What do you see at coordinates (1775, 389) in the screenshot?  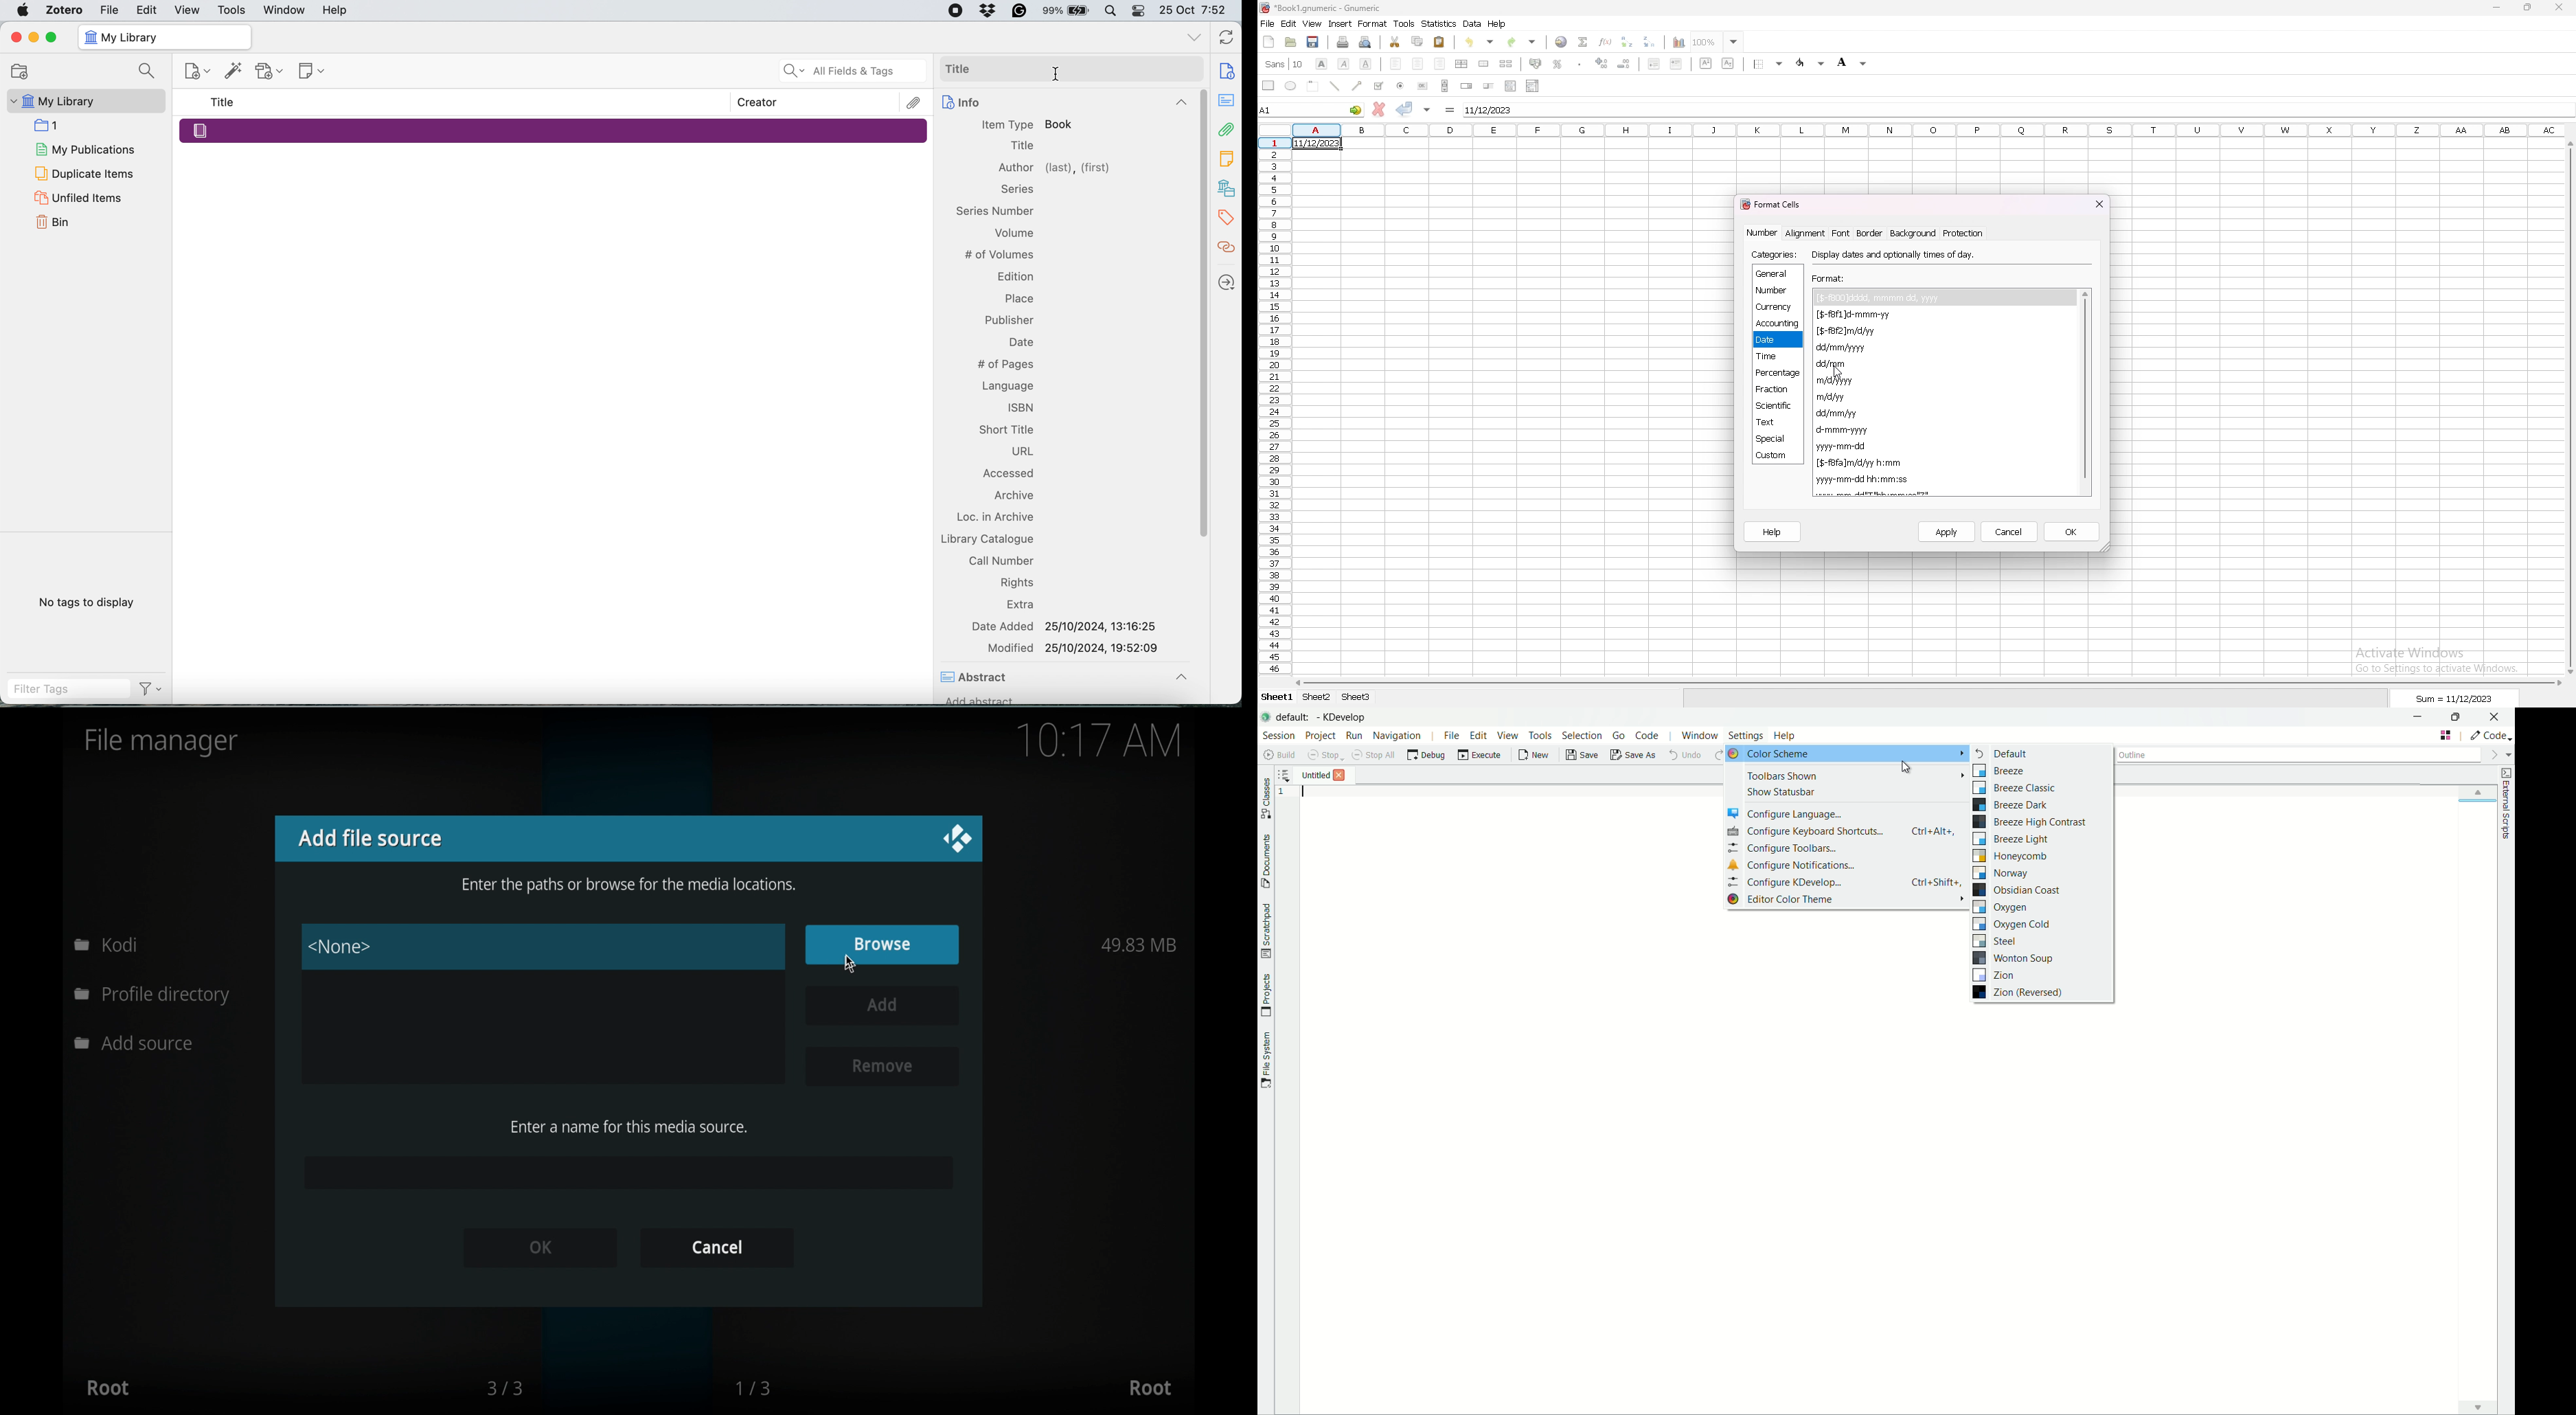 I see `fraction` at bounding box center [1775, 389].